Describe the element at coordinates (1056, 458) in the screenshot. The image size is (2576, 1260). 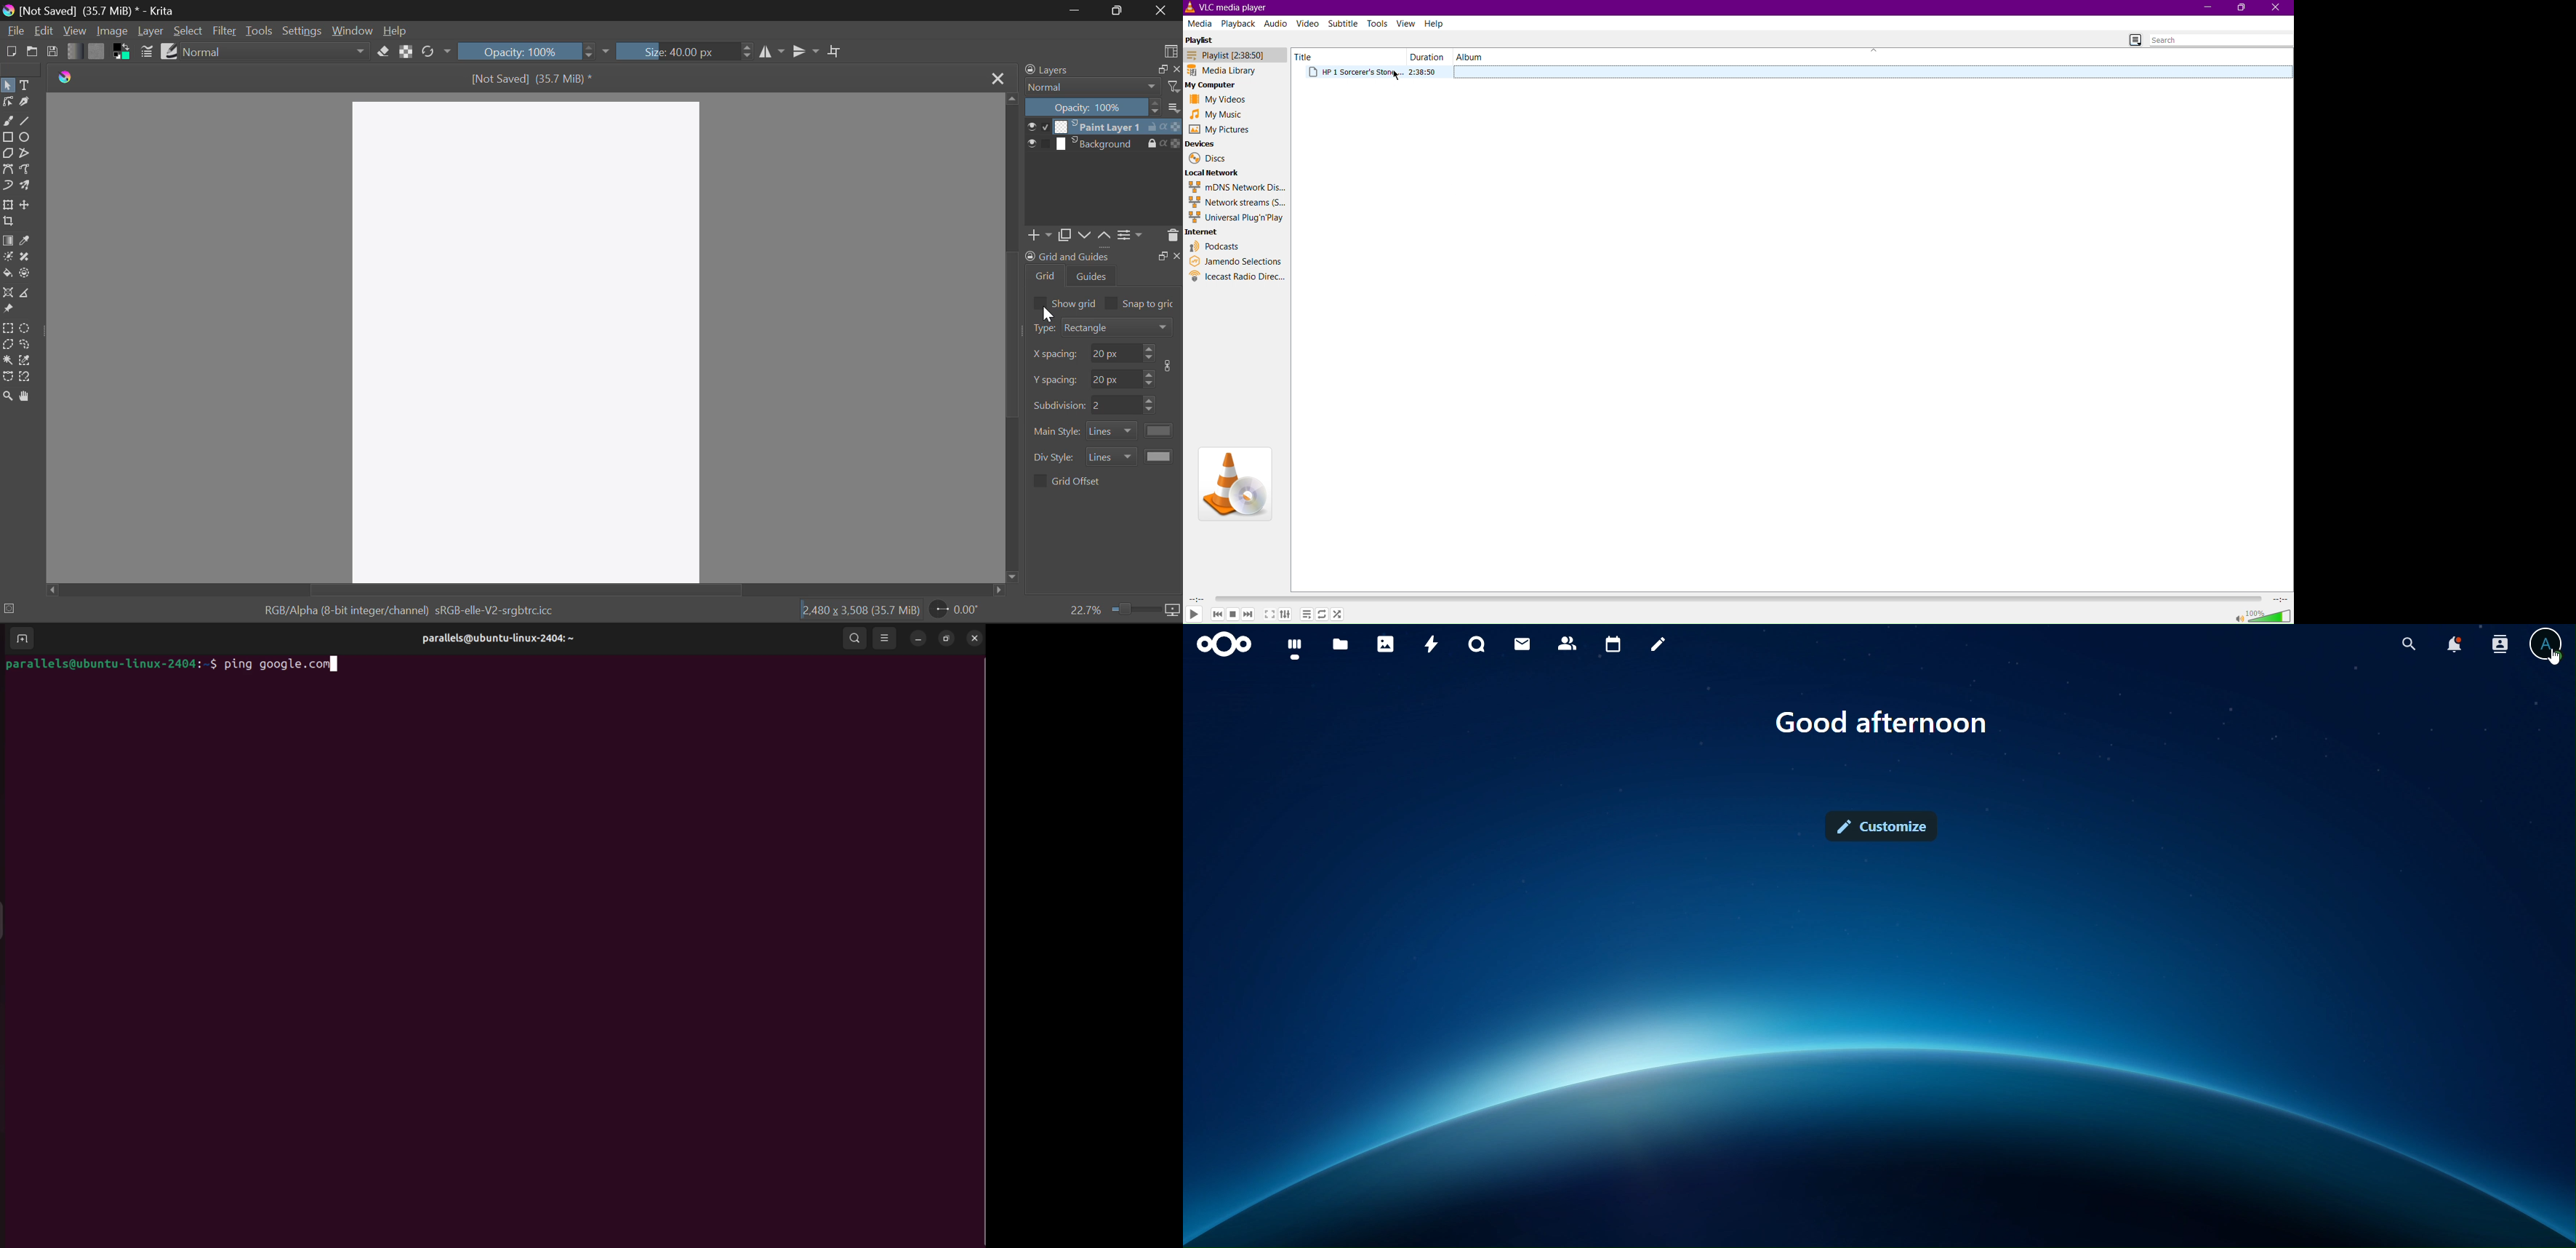
I see `div style` at that location.